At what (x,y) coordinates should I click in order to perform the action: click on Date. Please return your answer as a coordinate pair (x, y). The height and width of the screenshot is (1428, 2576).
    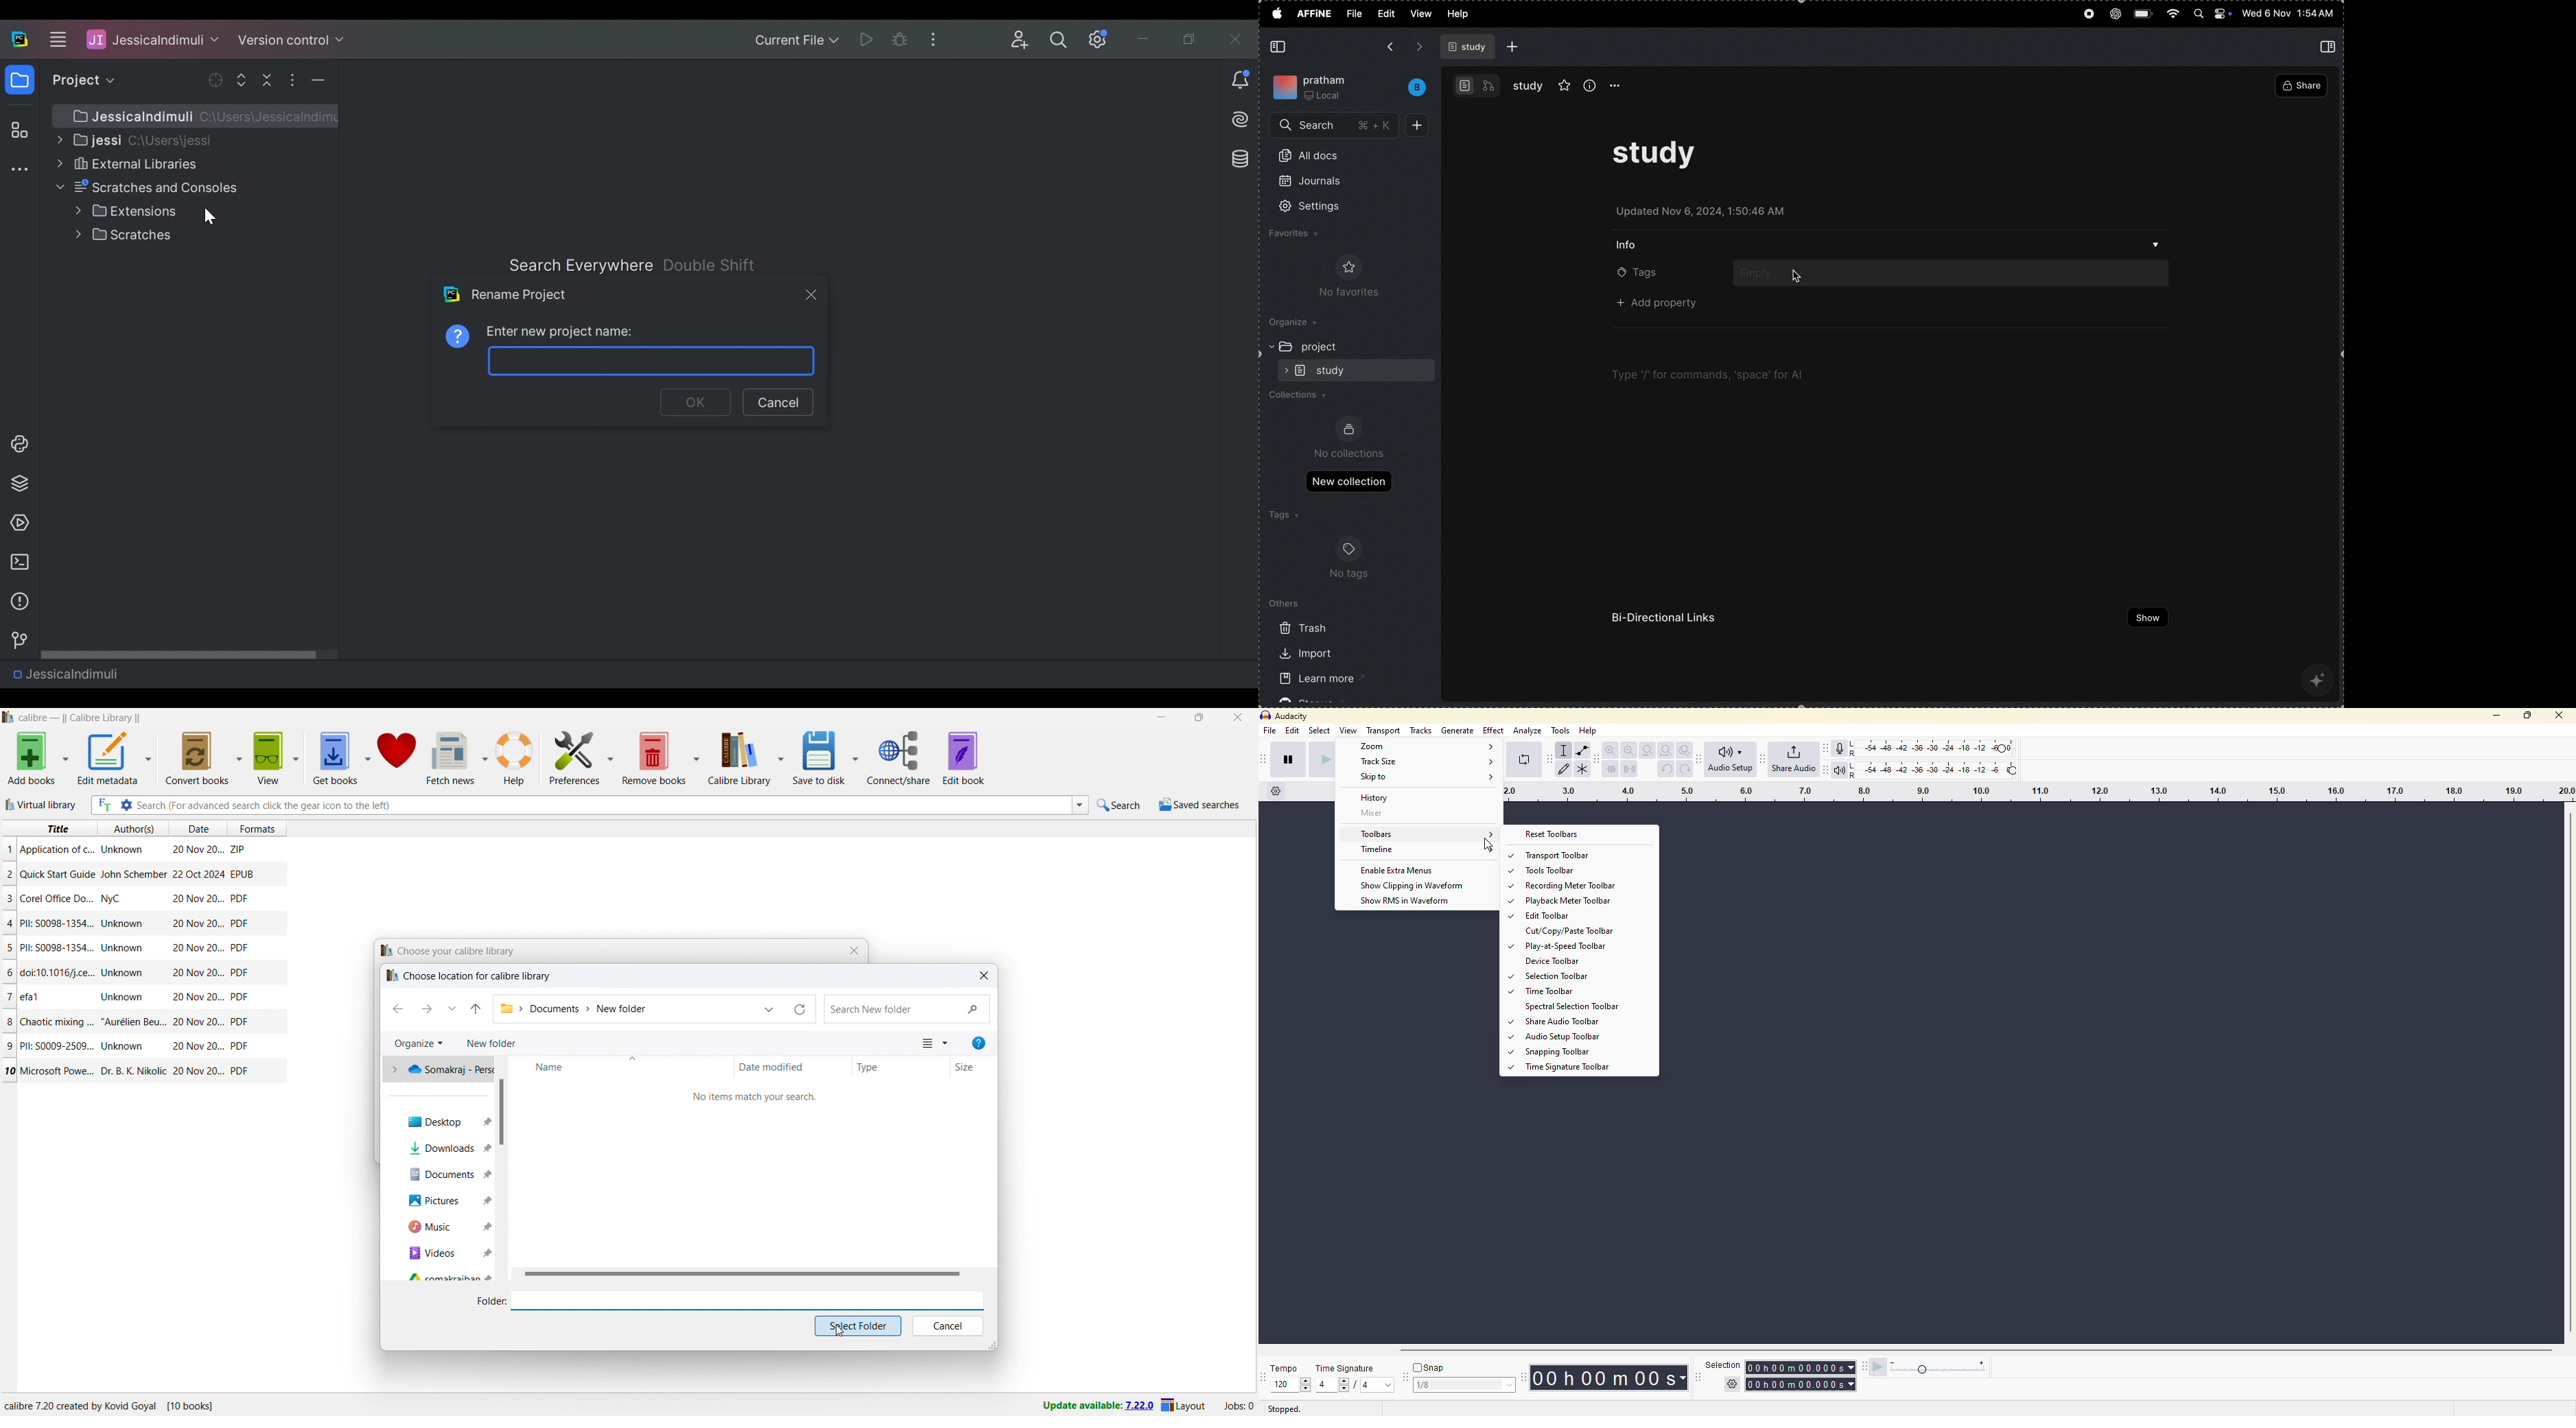
    Looking at the image, I should click on (197, 874).